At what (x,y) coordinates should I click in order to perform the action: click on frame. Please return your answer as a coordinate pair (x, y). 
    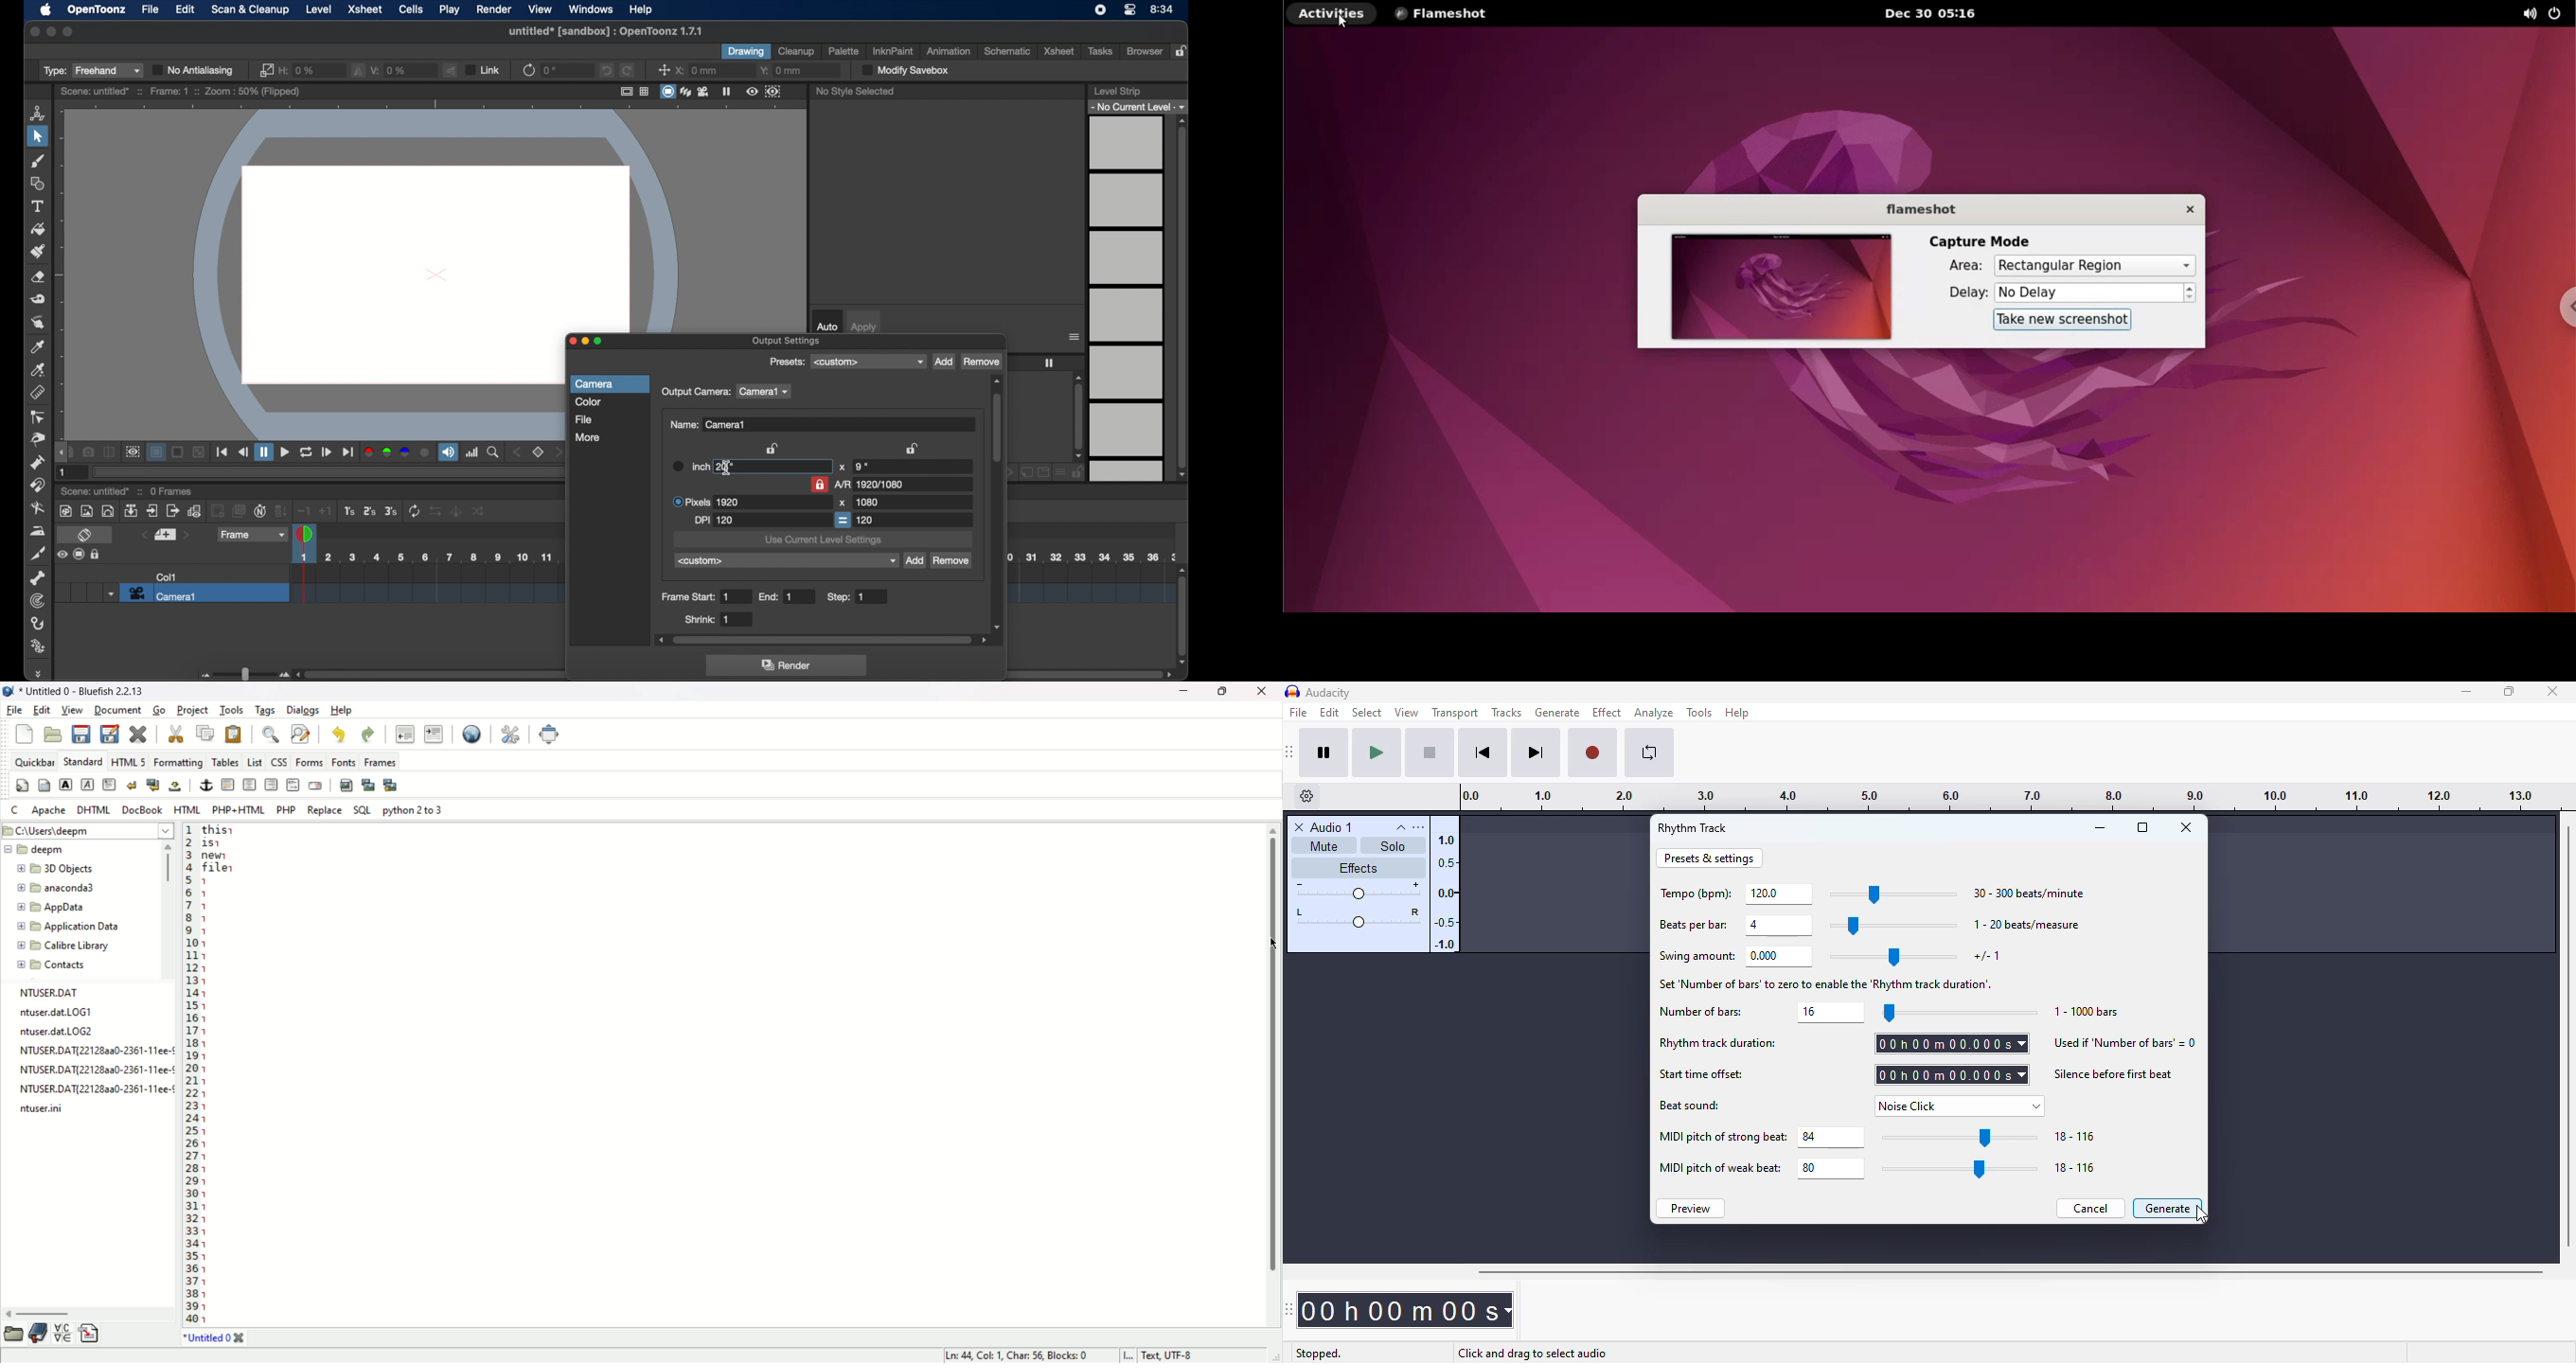
    Looking at the image, I should click on (251, 534).